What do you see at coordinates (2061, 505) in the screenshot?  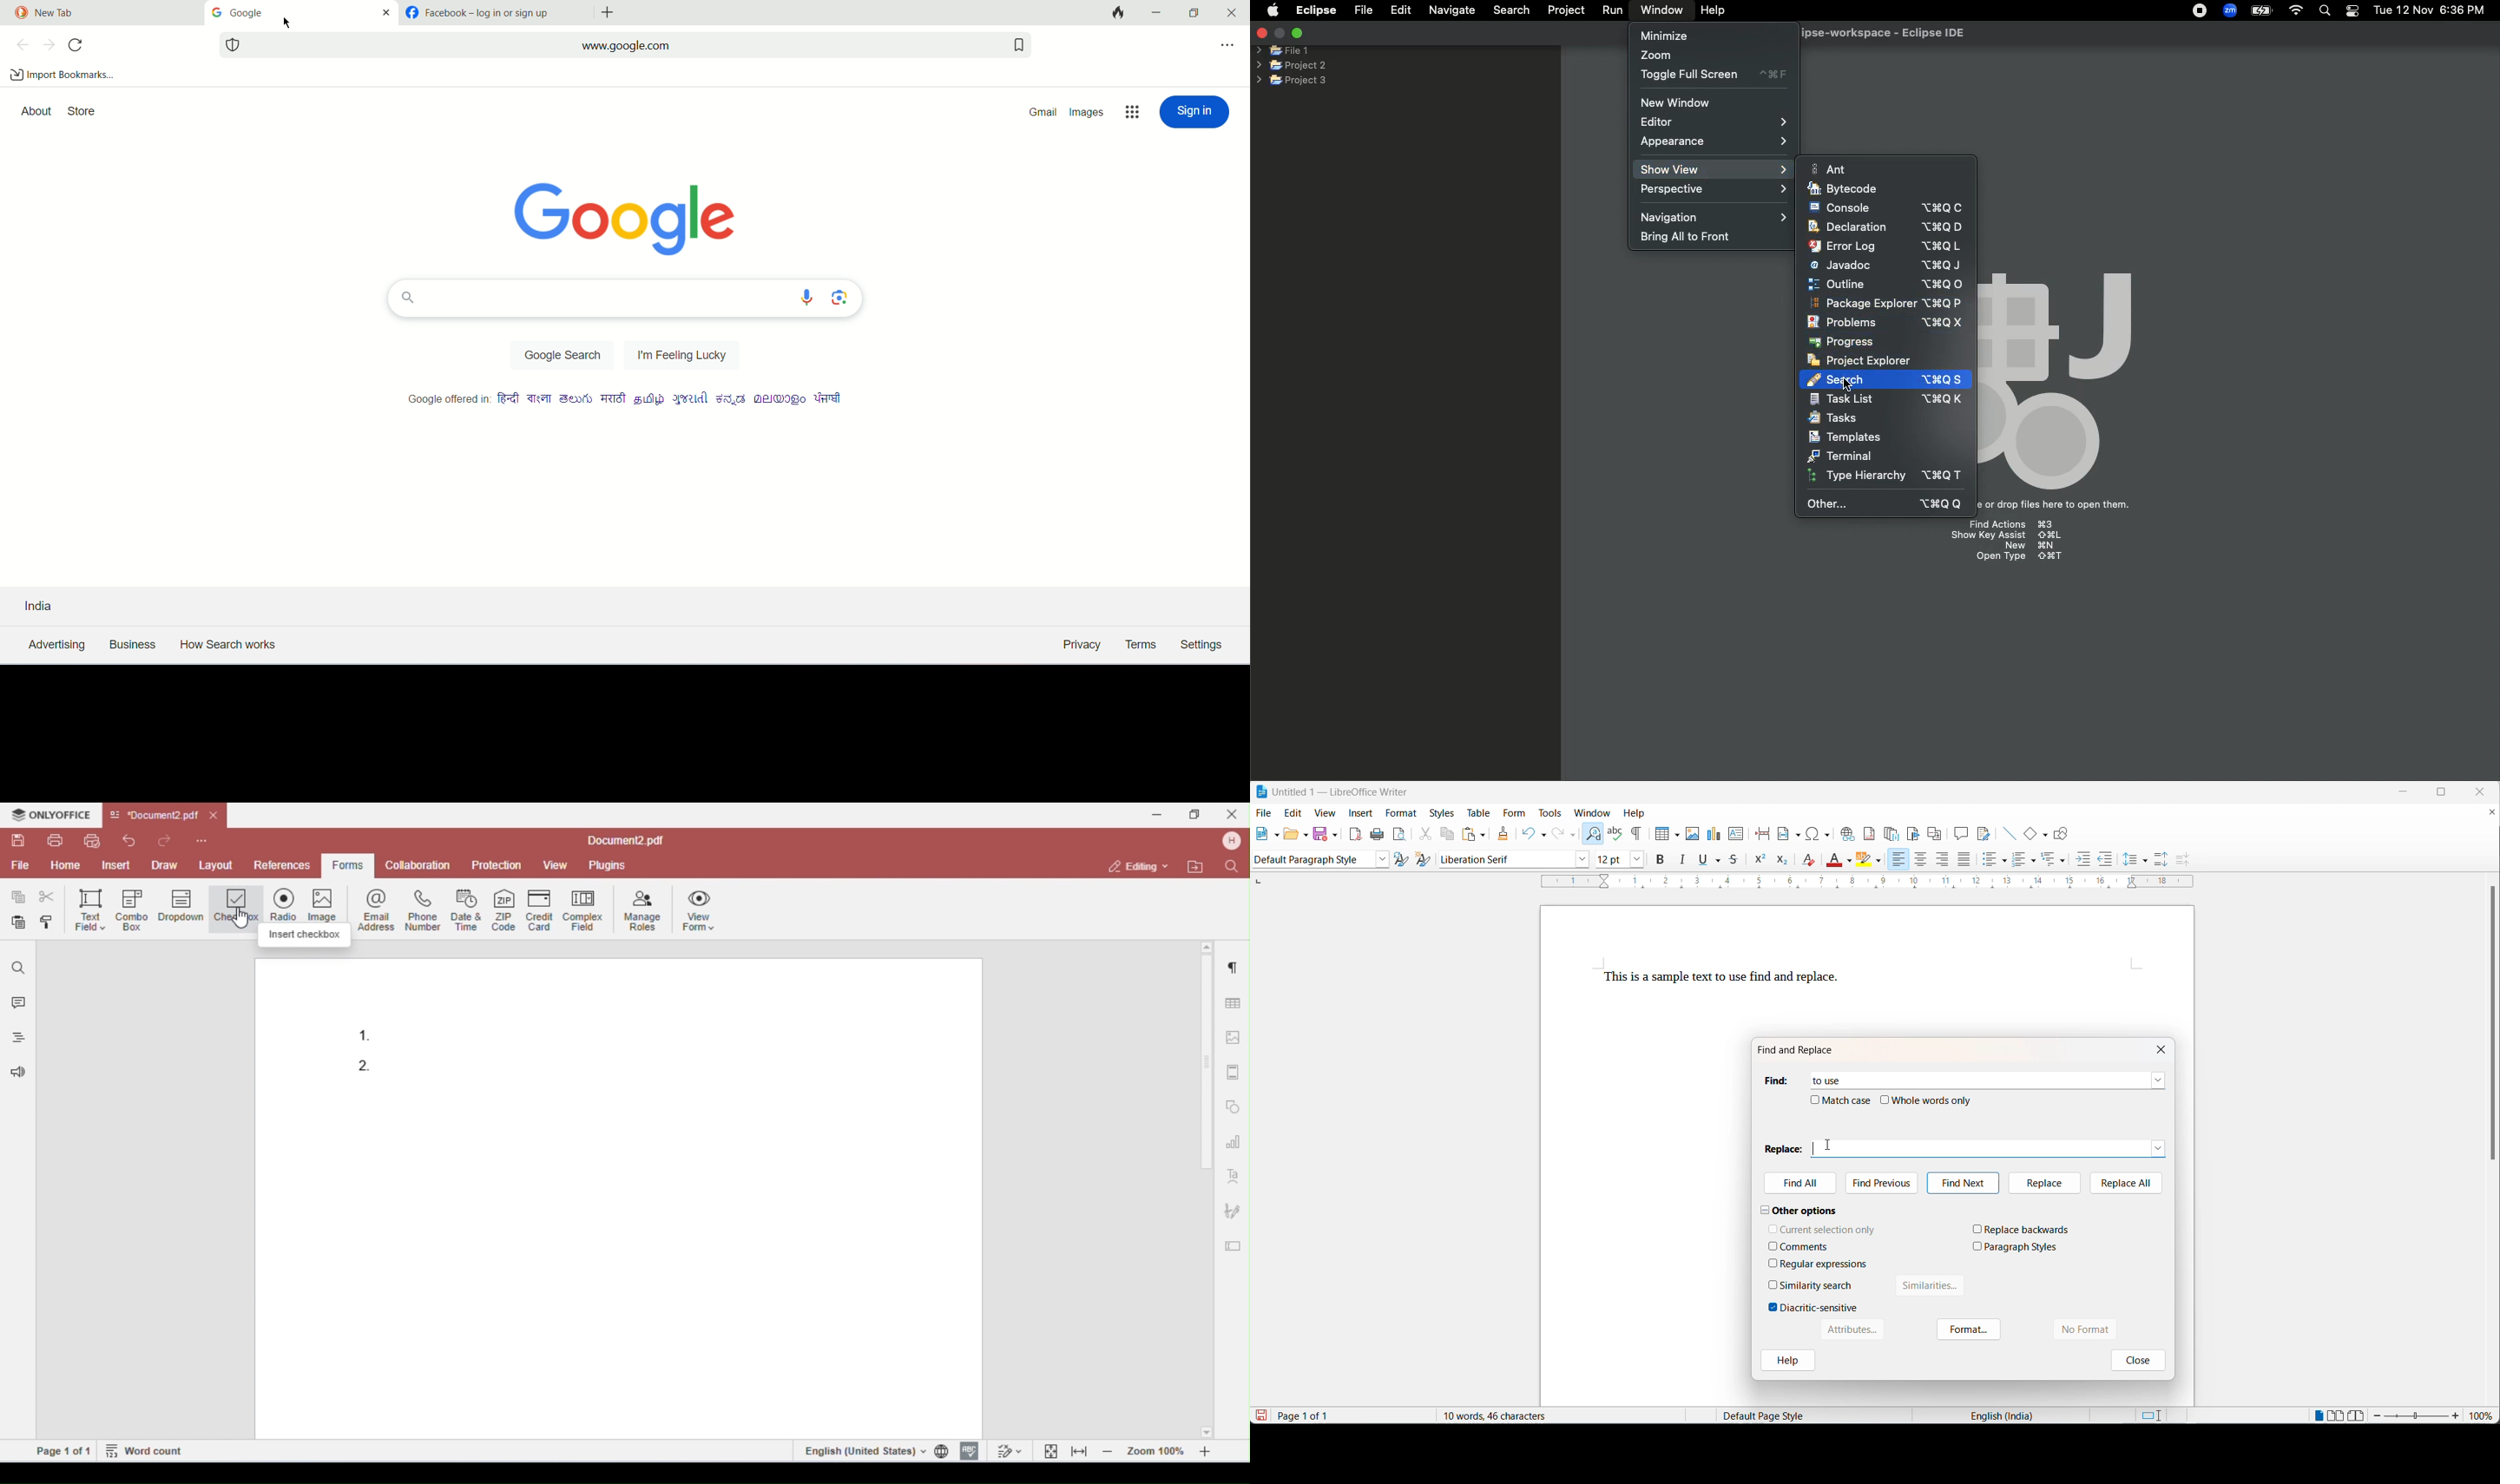 I see `Drag files here to open them` at bounding box center [2061, 505].